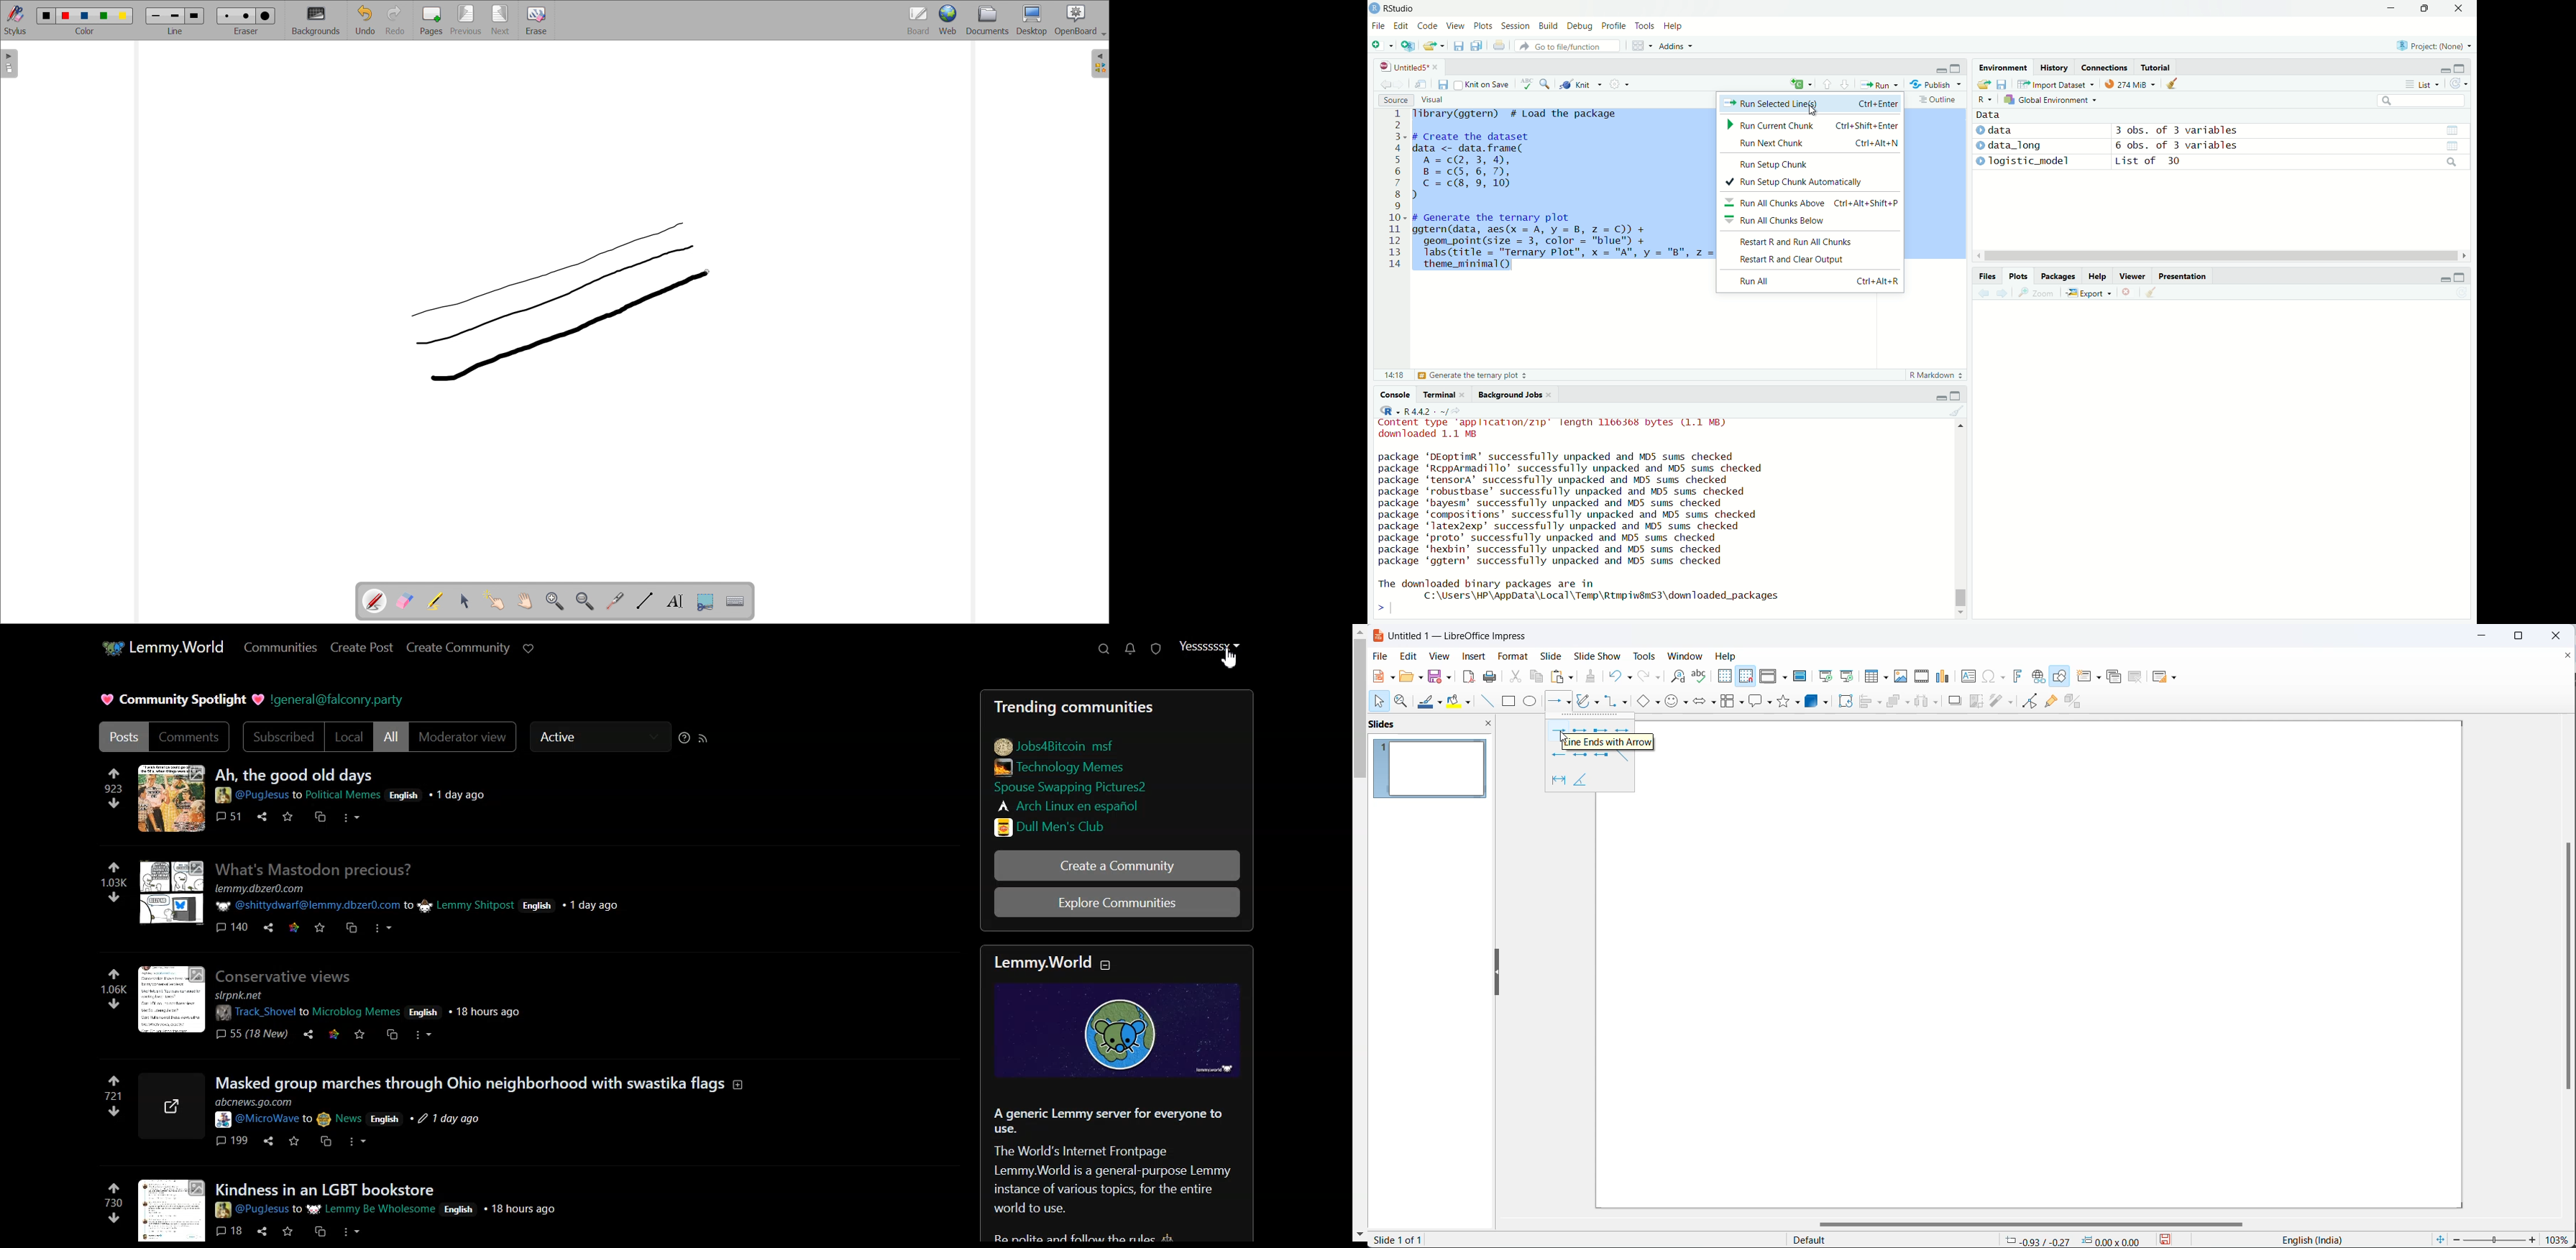 This screenshot has width=2576, height=1260. What do you see at coordinates (2459, 10) in the screenshot?
I see `close` at bounding box center [2459, 10].